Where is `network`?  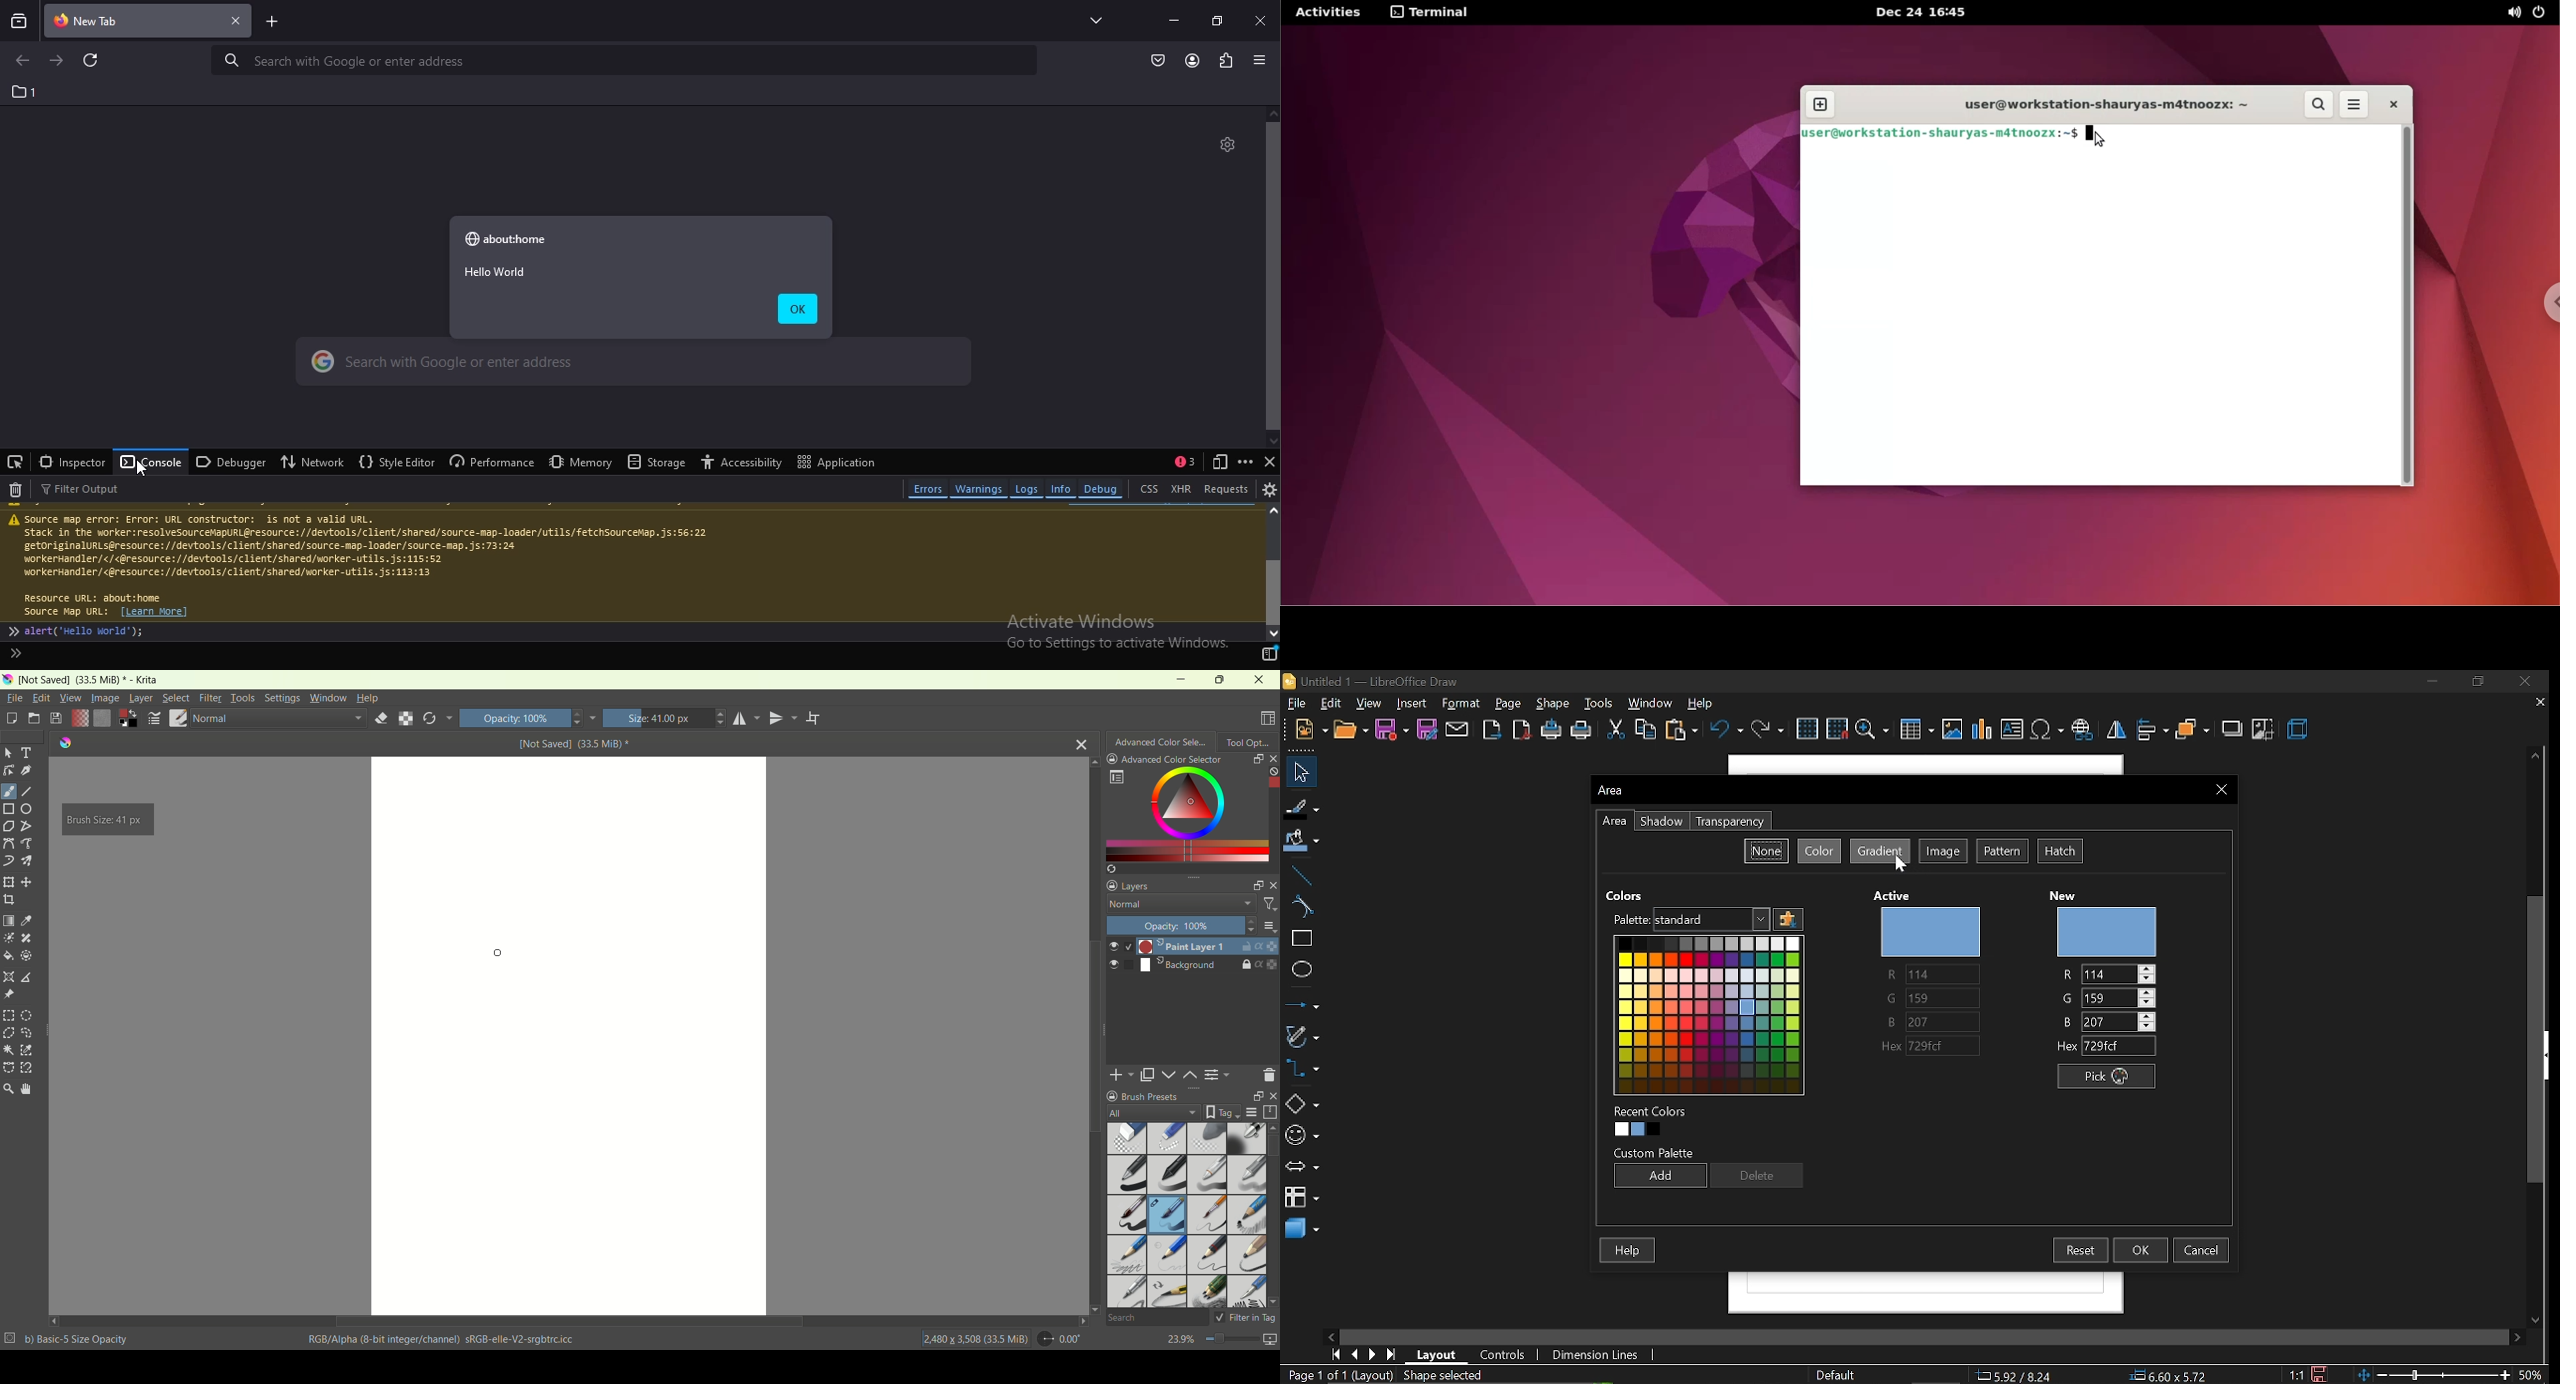
network is located at coordinates (309, 463).